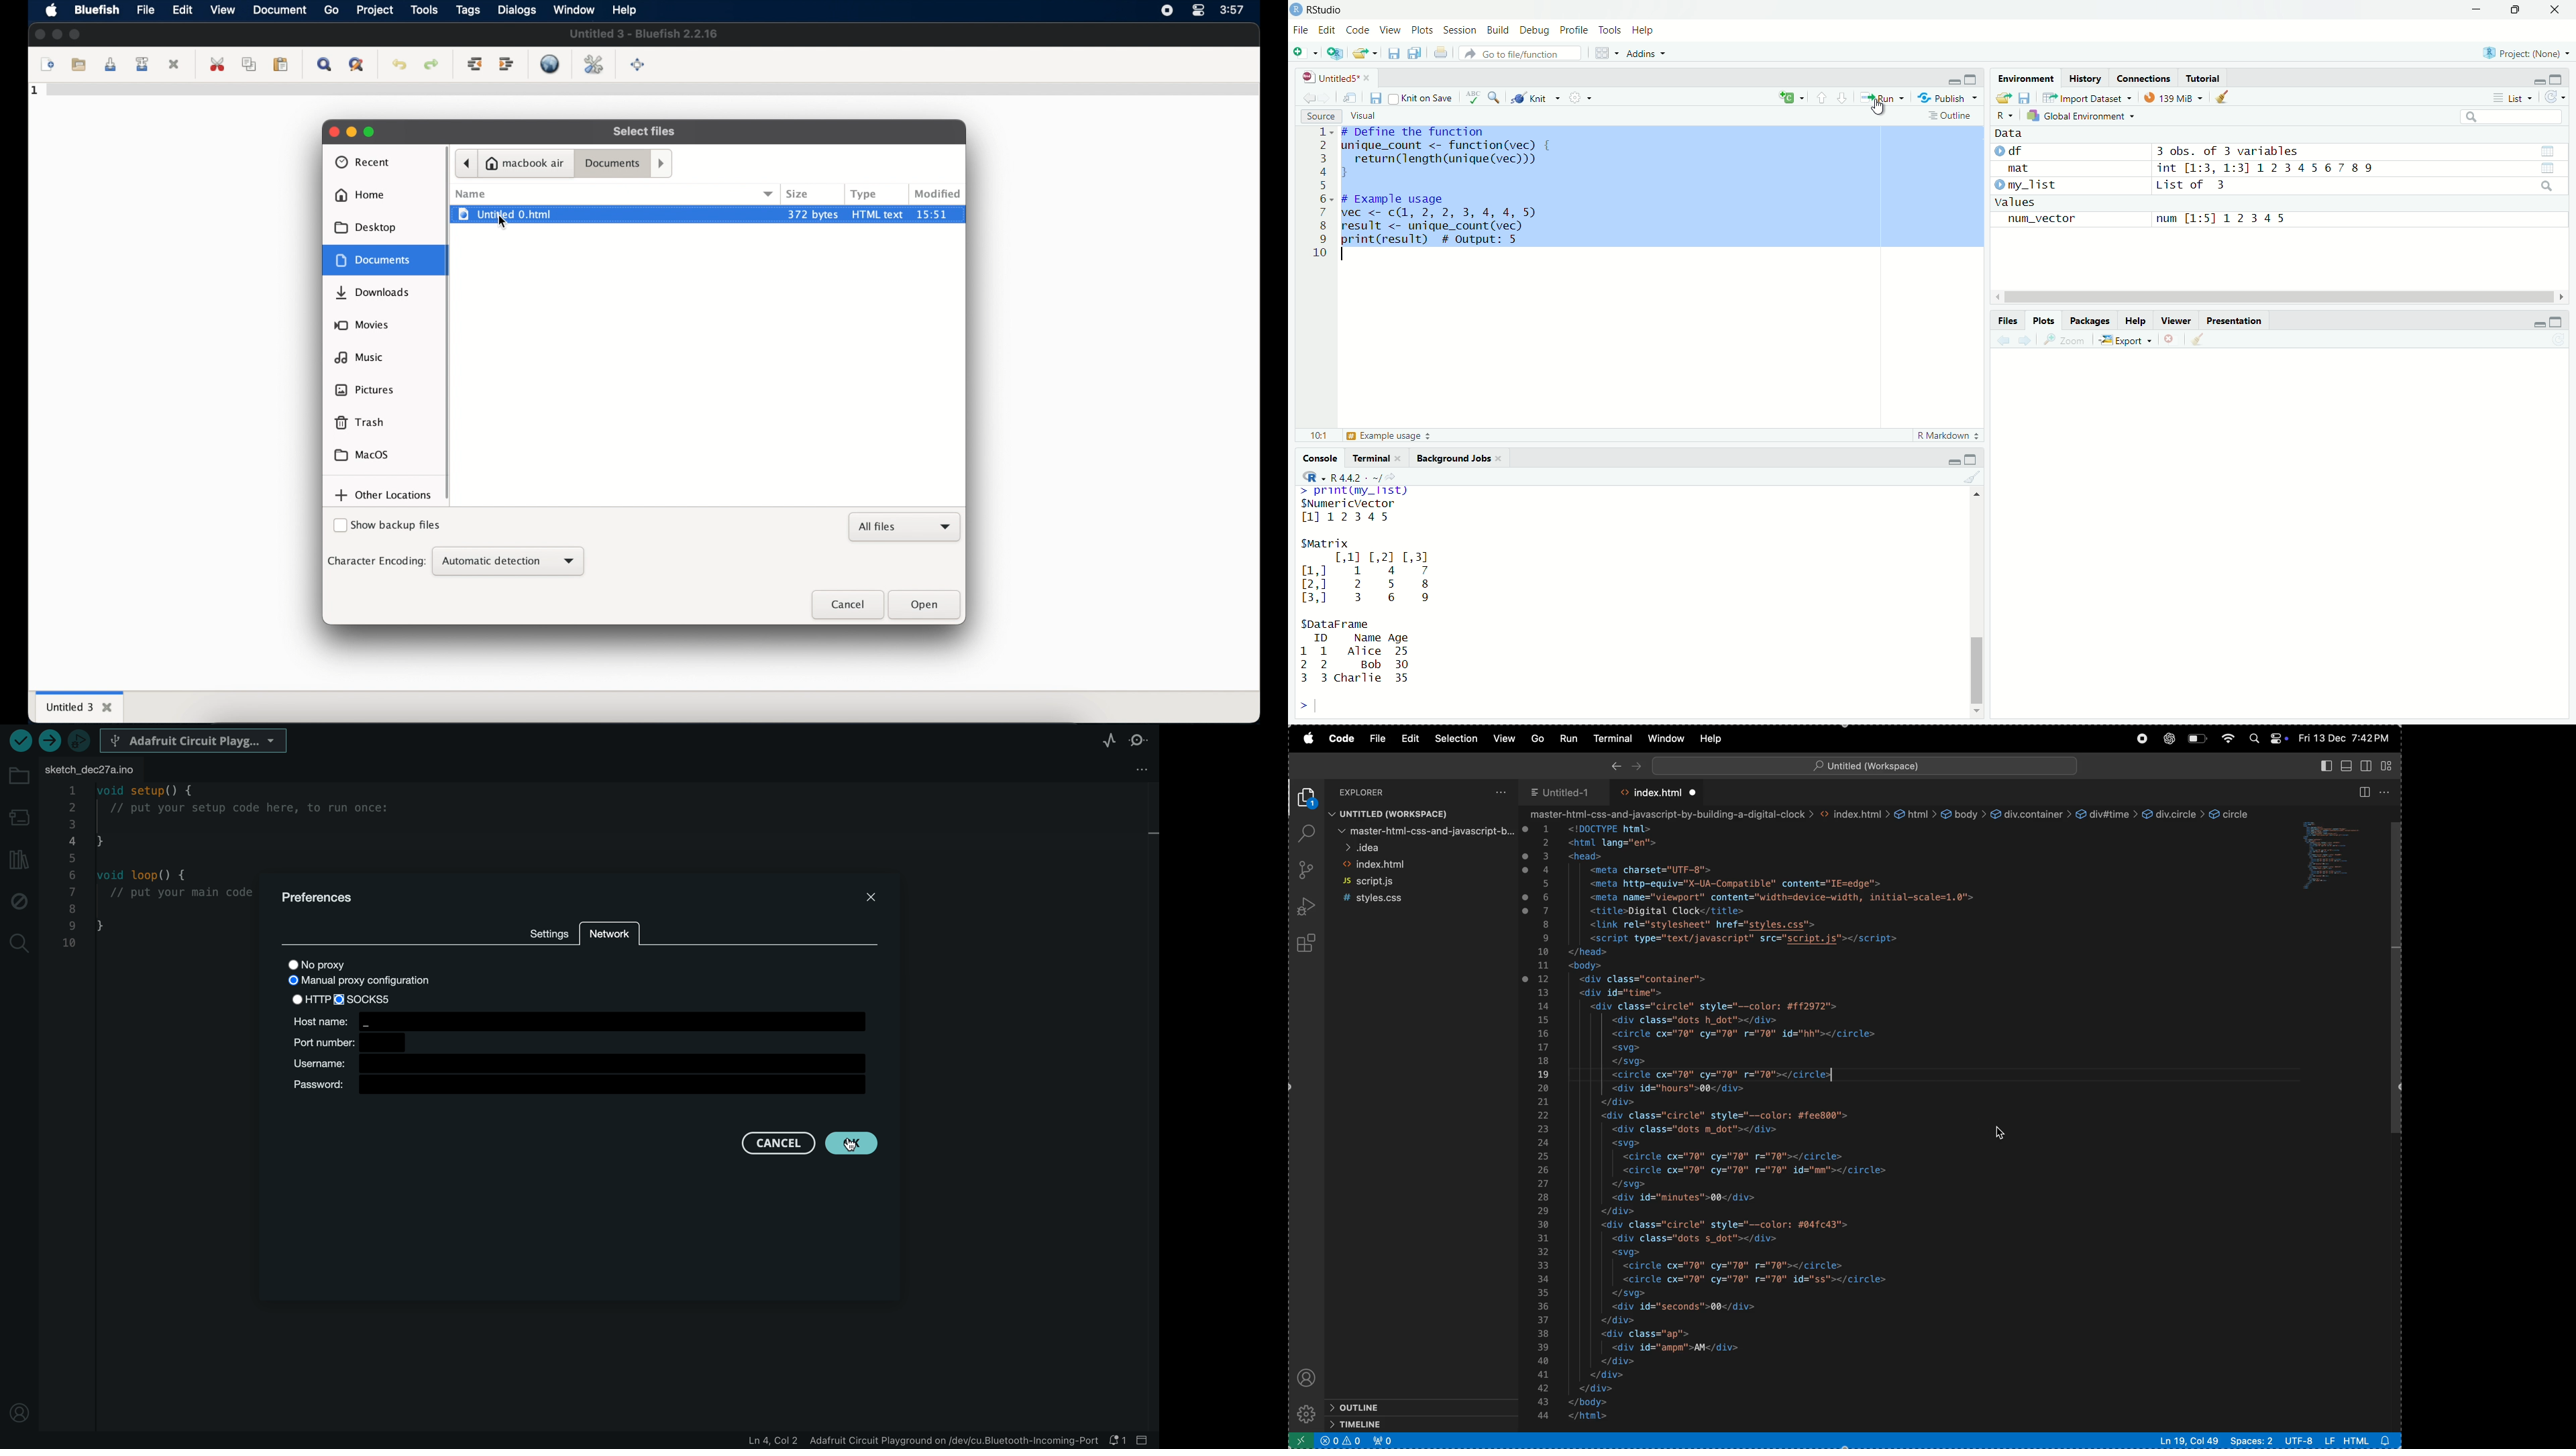 The height and width of the screenshot is (1456, 2576). Describe the element at coordinates (639, 65) in the screenshot. I see `full screen` at that location.